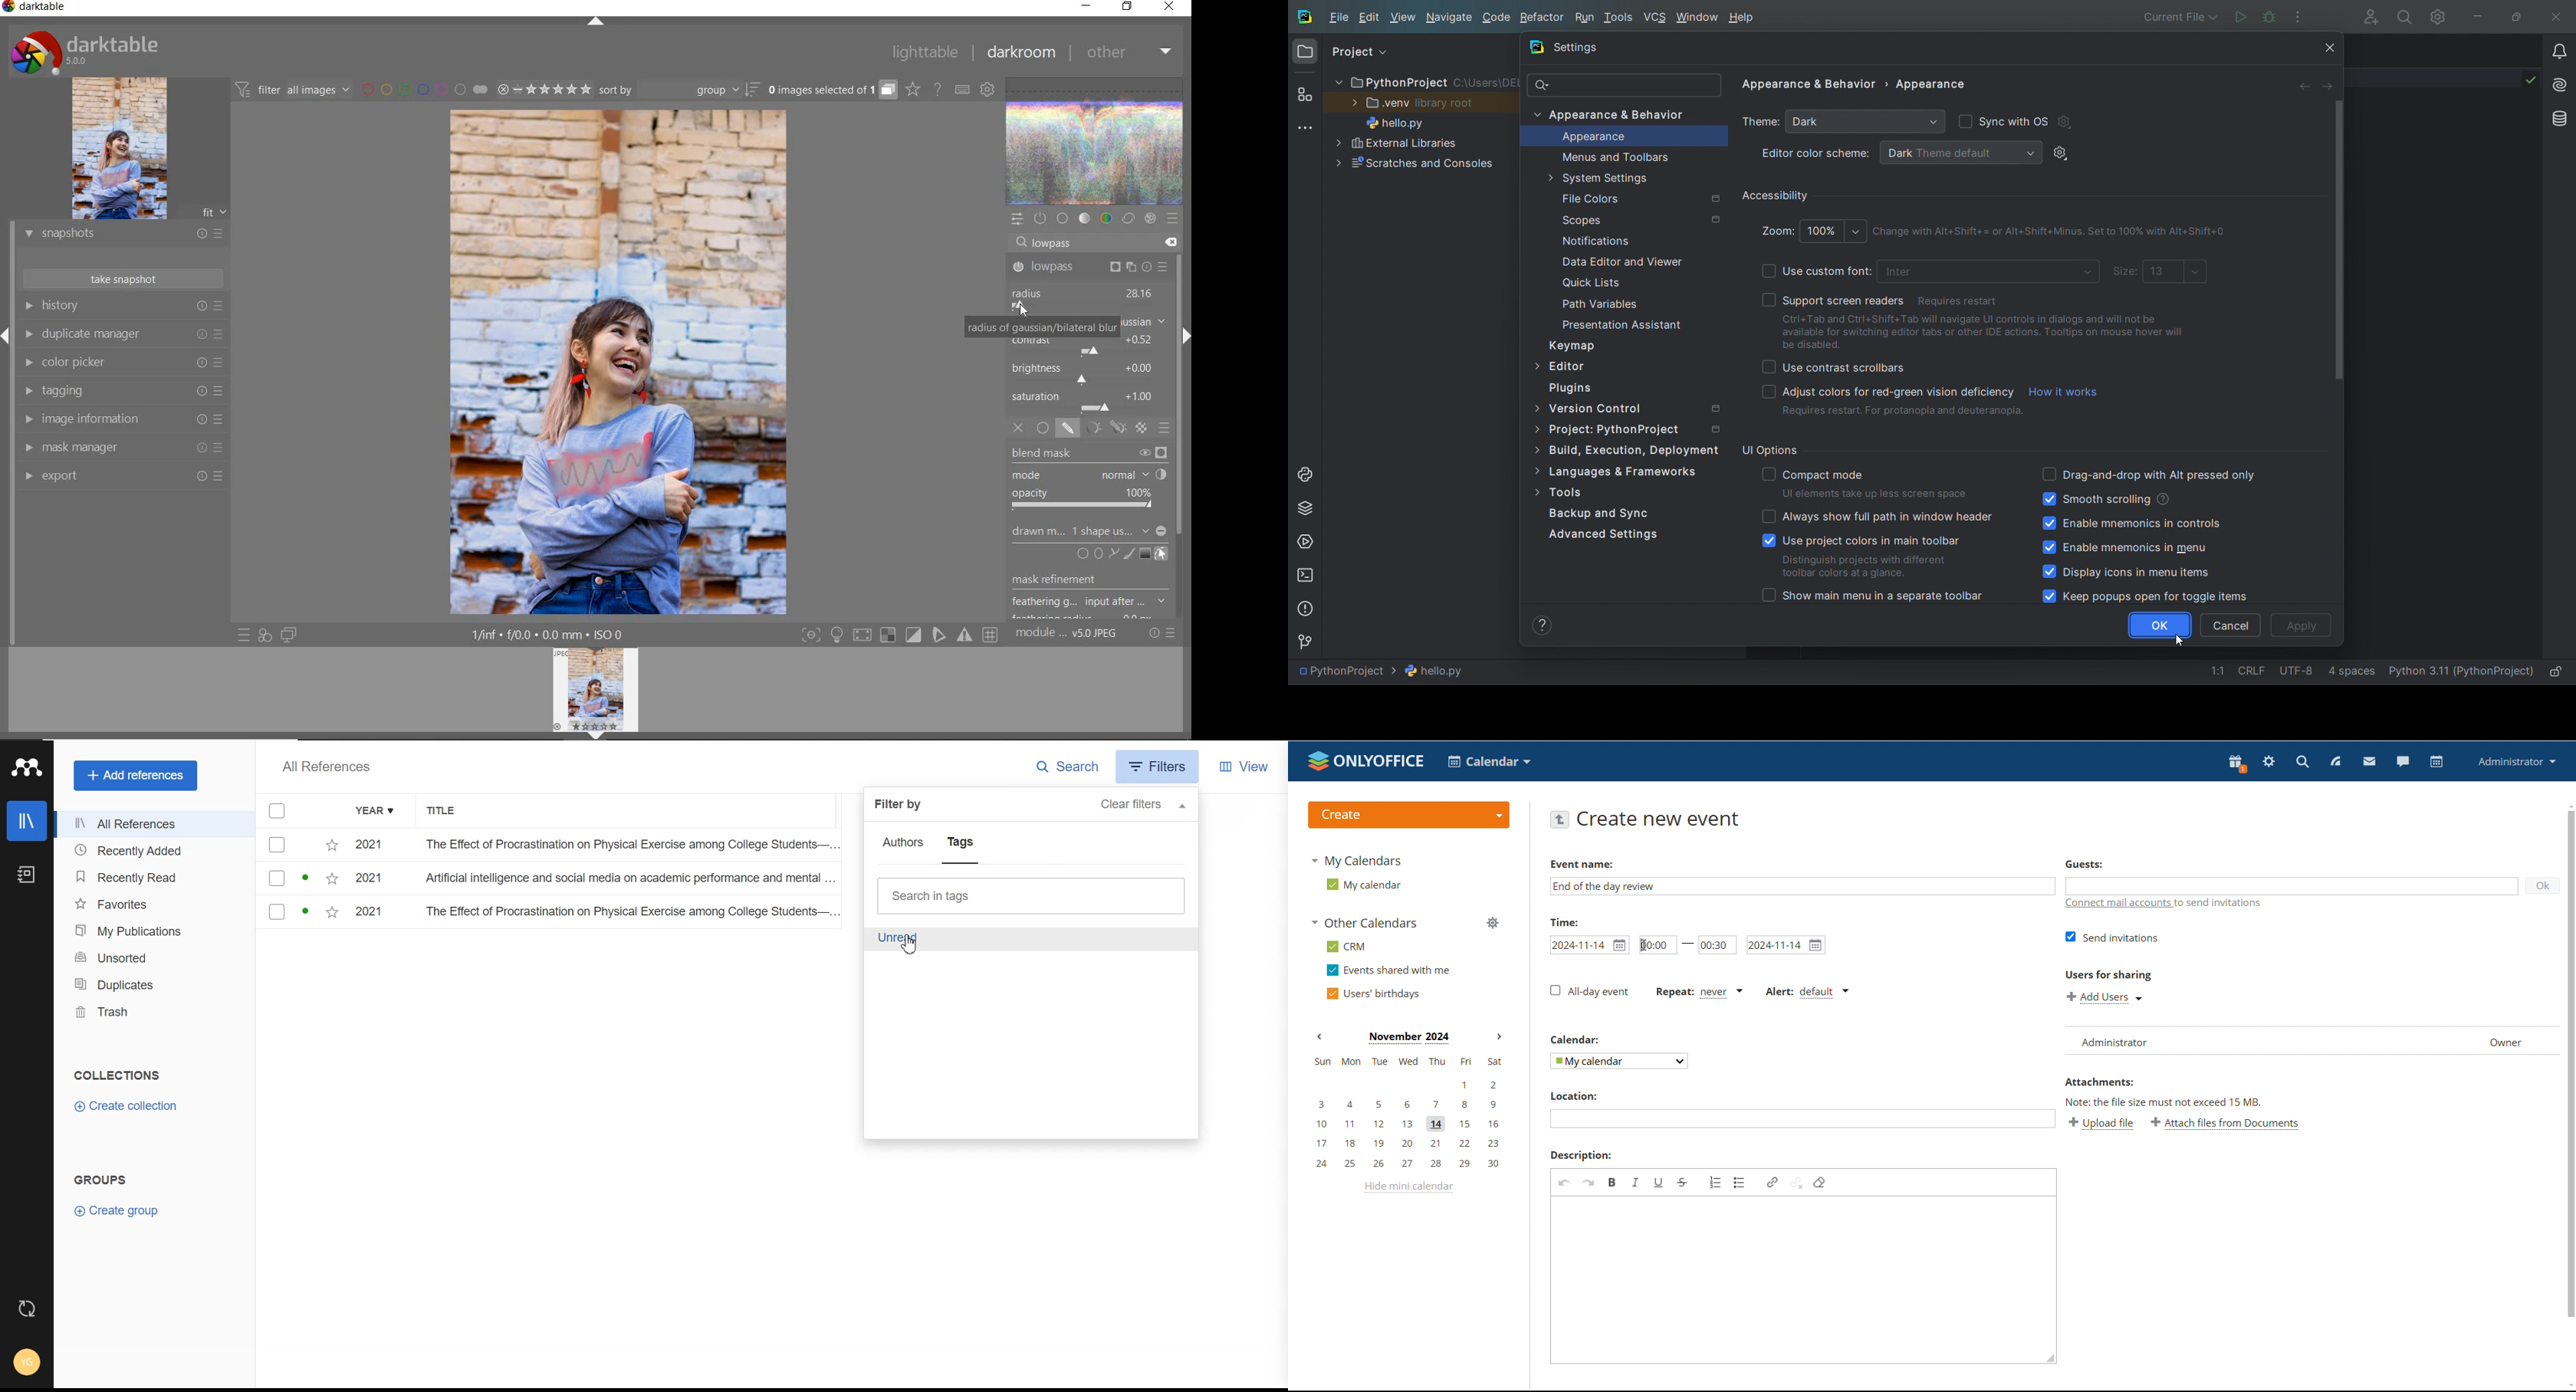 The height and width of the screenshot is (1400, 2576). Describe the element at coordinates (1625, 135) in the screenshot. I see `appearance option` at that location.